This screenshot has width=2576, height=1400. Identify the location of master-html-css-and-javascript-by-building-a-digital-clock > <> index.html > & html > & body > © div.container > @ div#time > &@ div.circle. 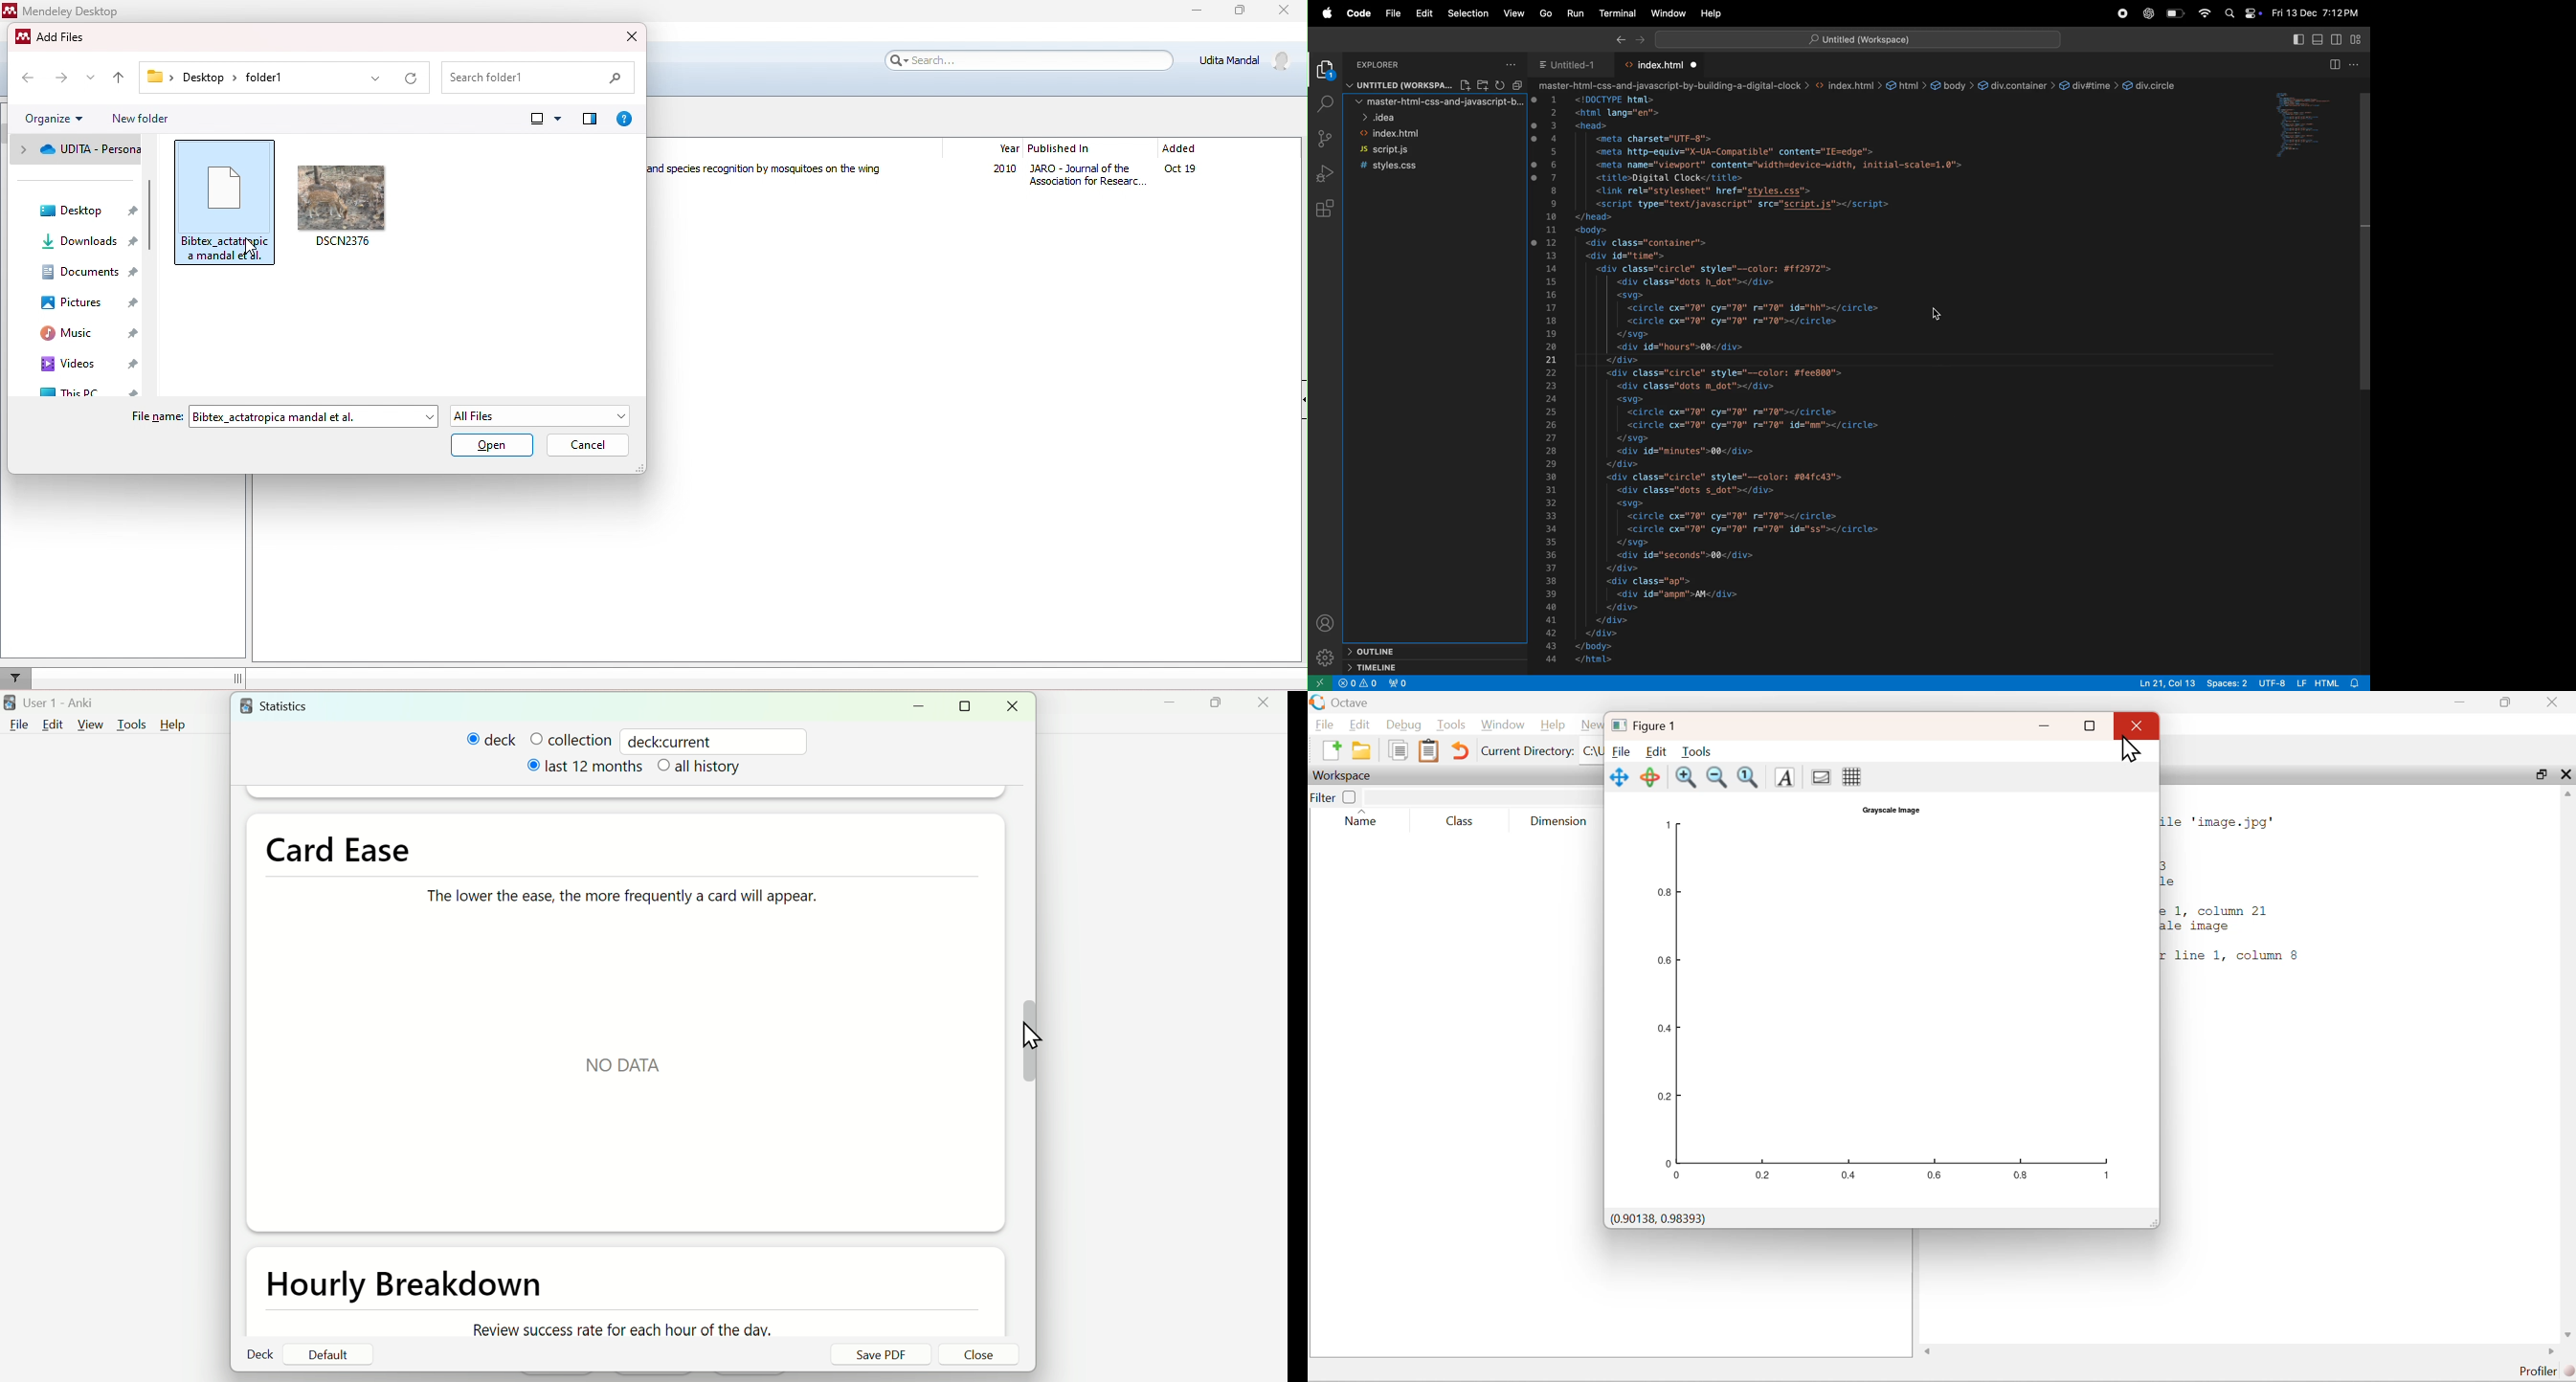
(1859, 86).